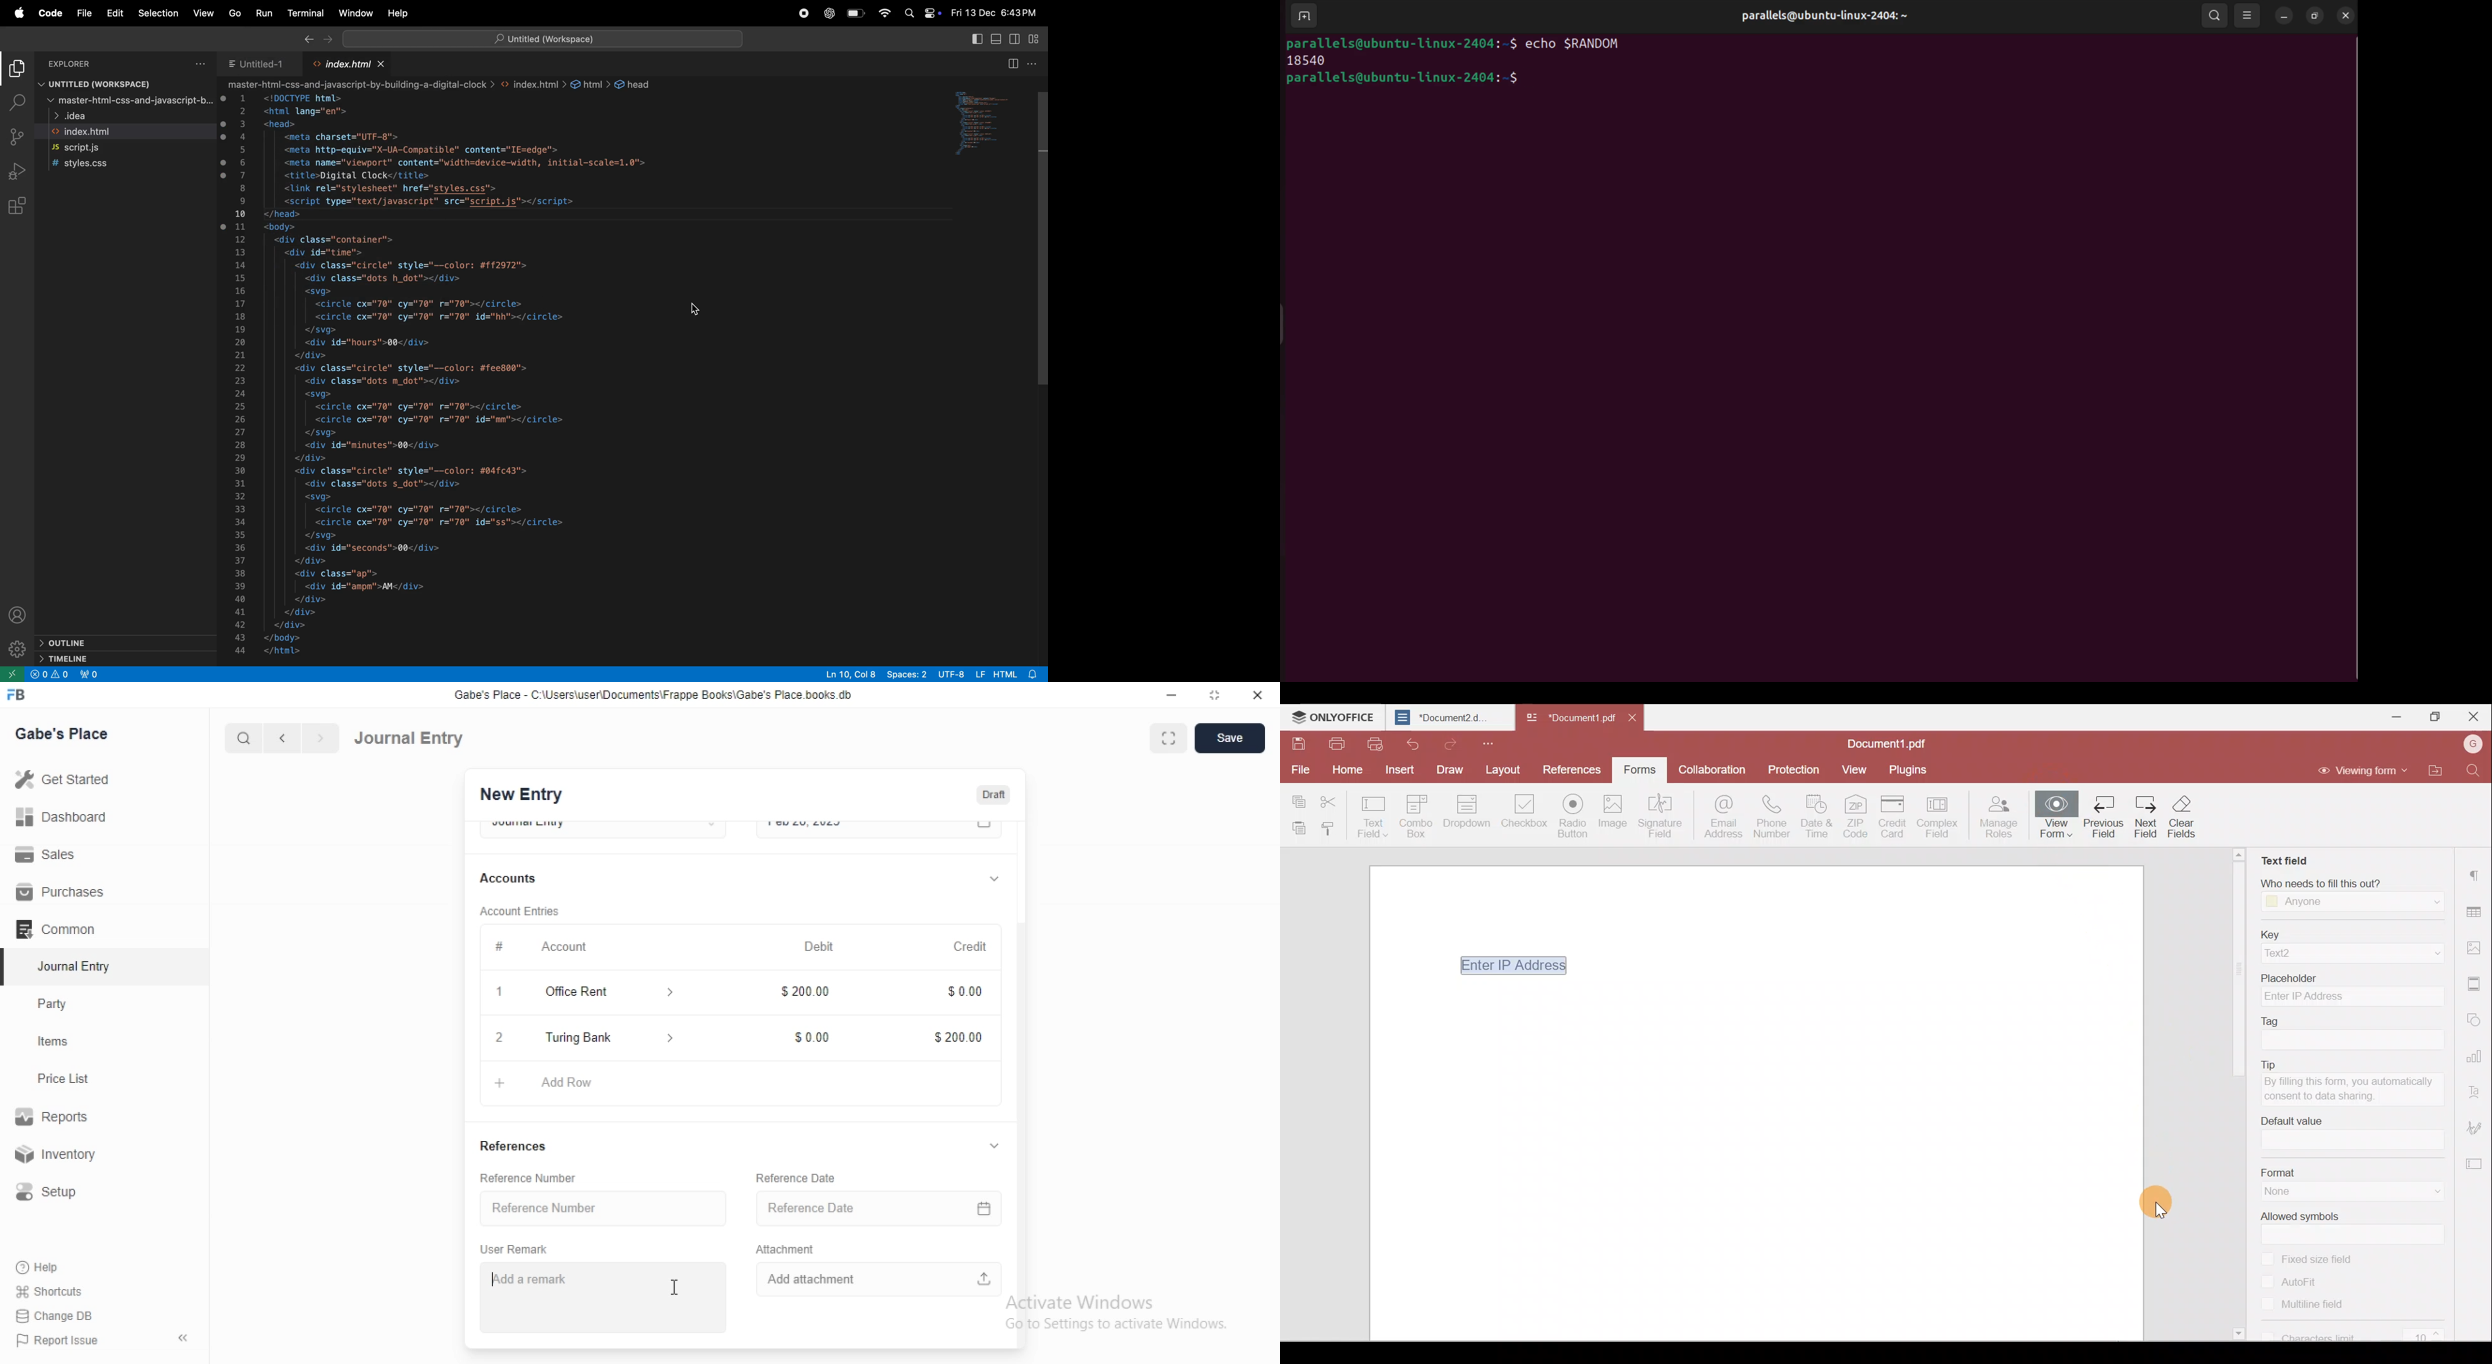 This screenshot has width=2492, height=1372. I want to click on References, so click(513, 1145).